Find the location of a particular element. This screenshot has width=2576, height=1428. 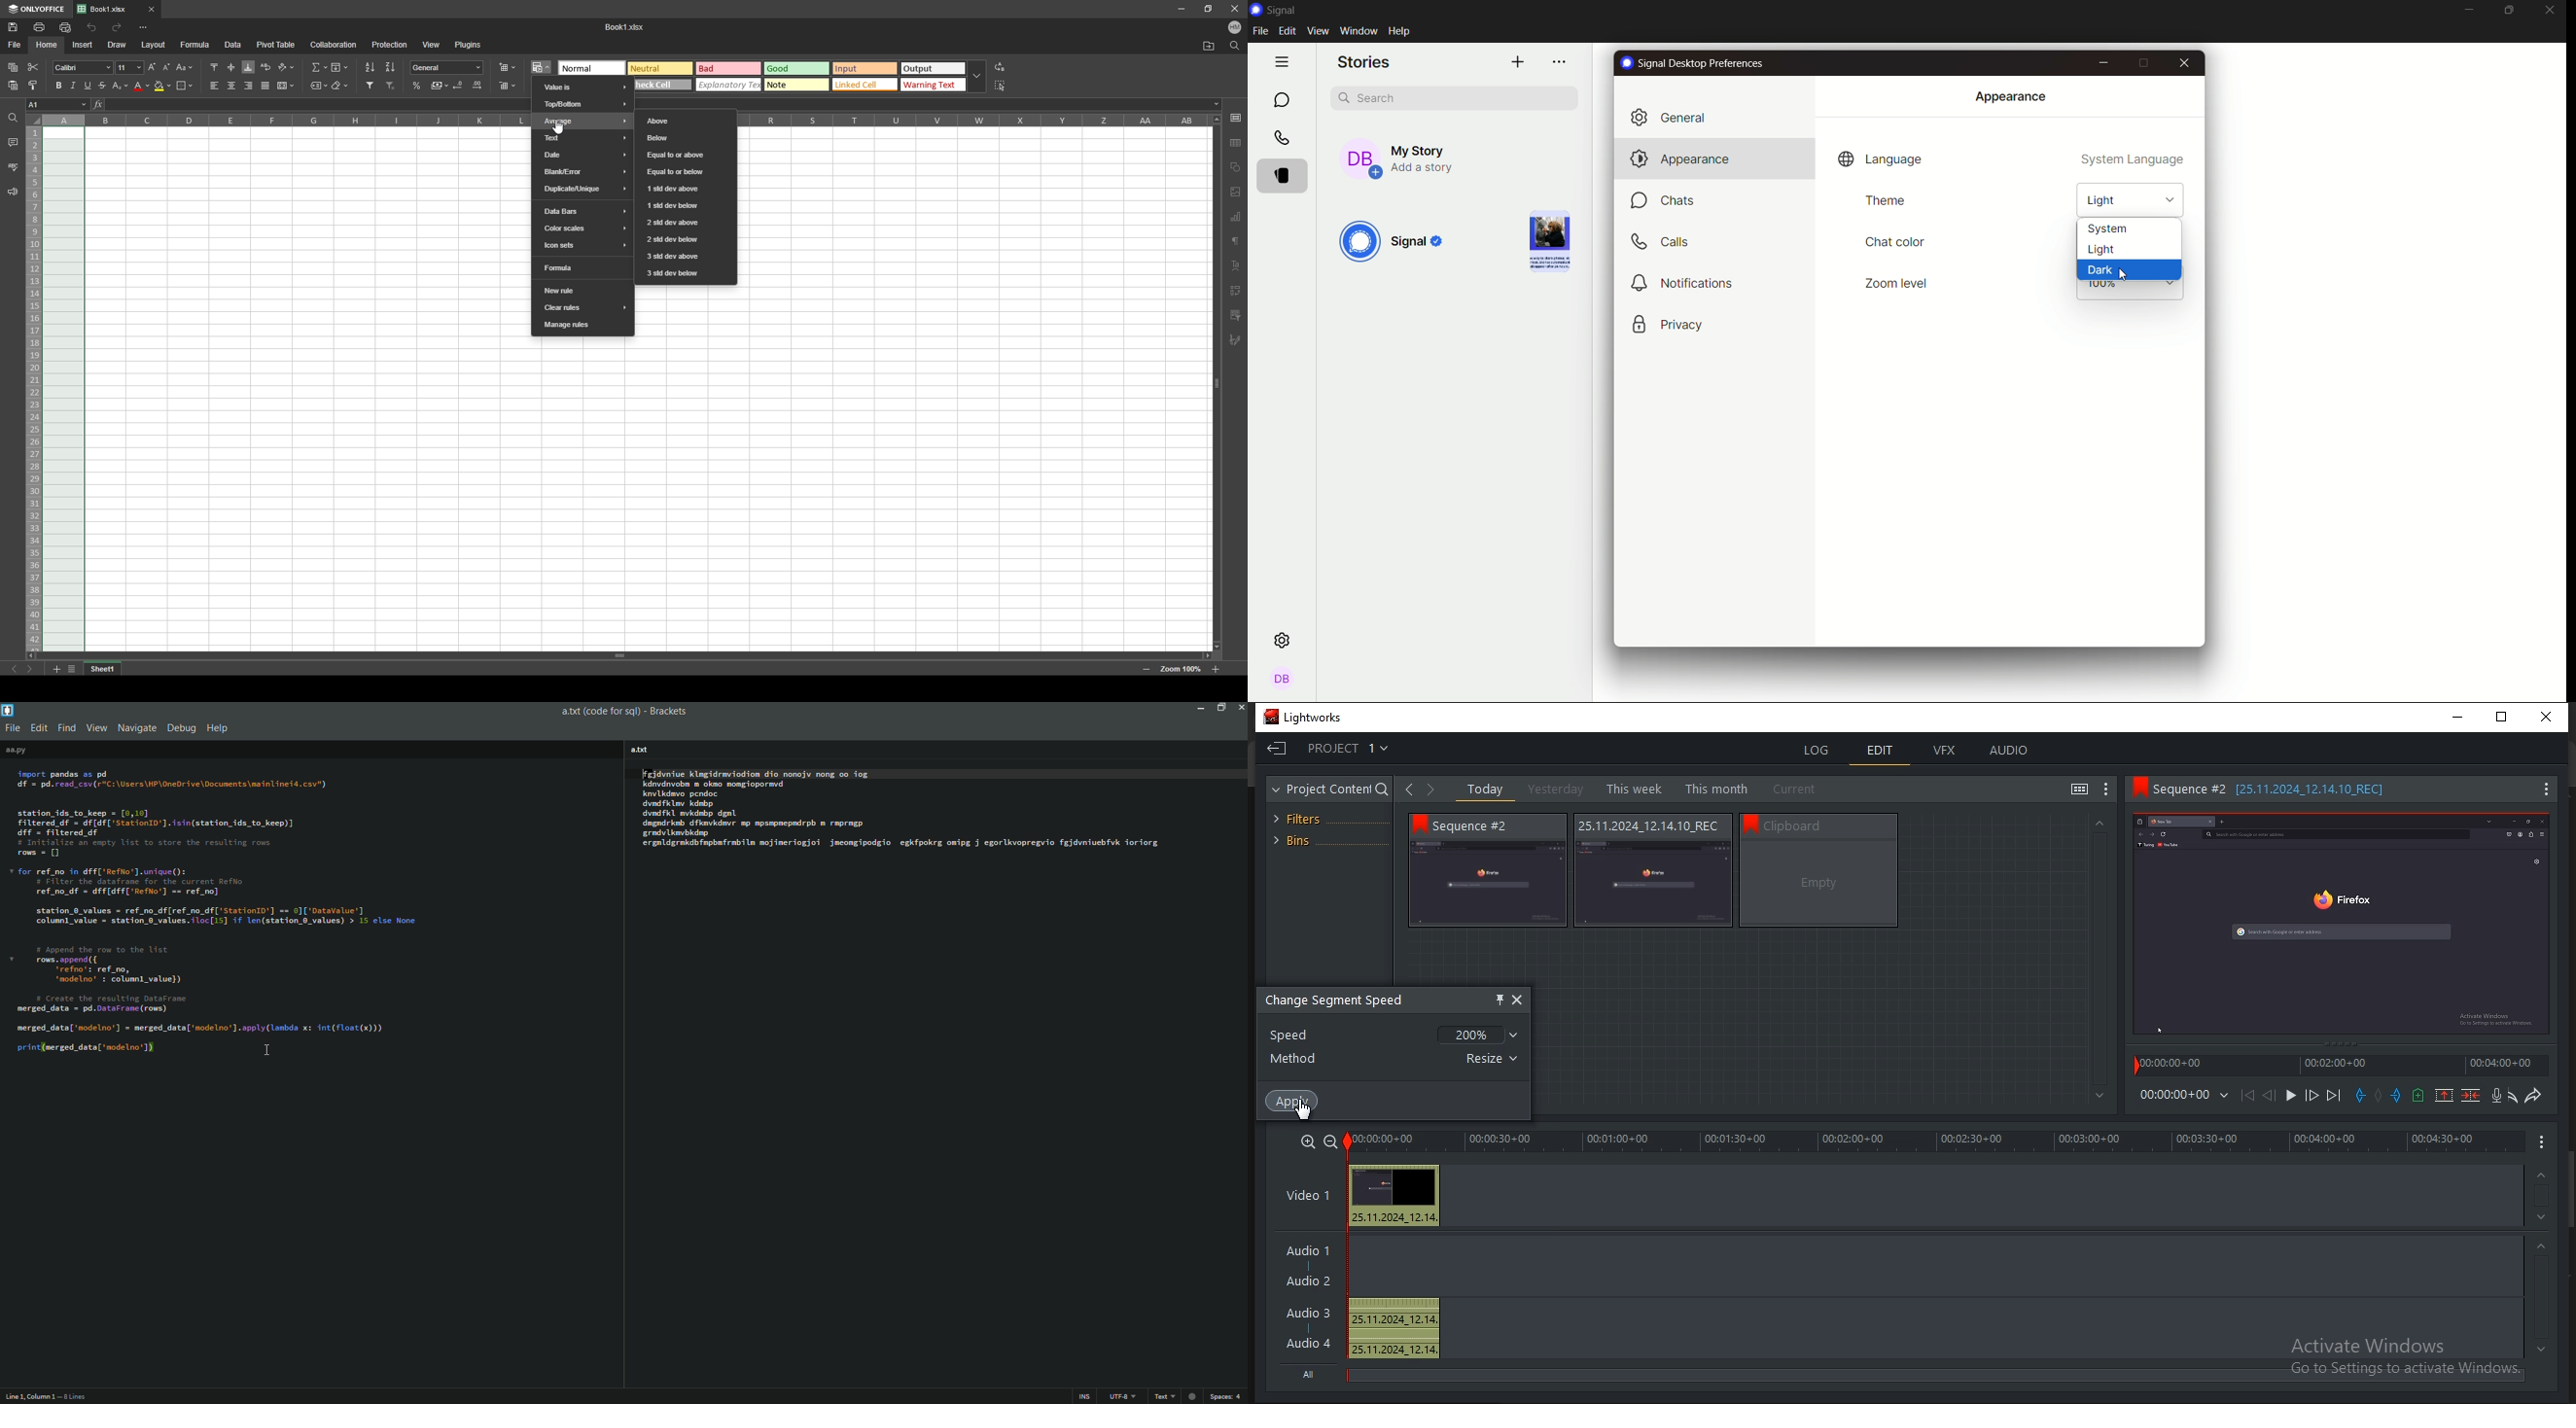

tab is located at coordinates (109, 10).